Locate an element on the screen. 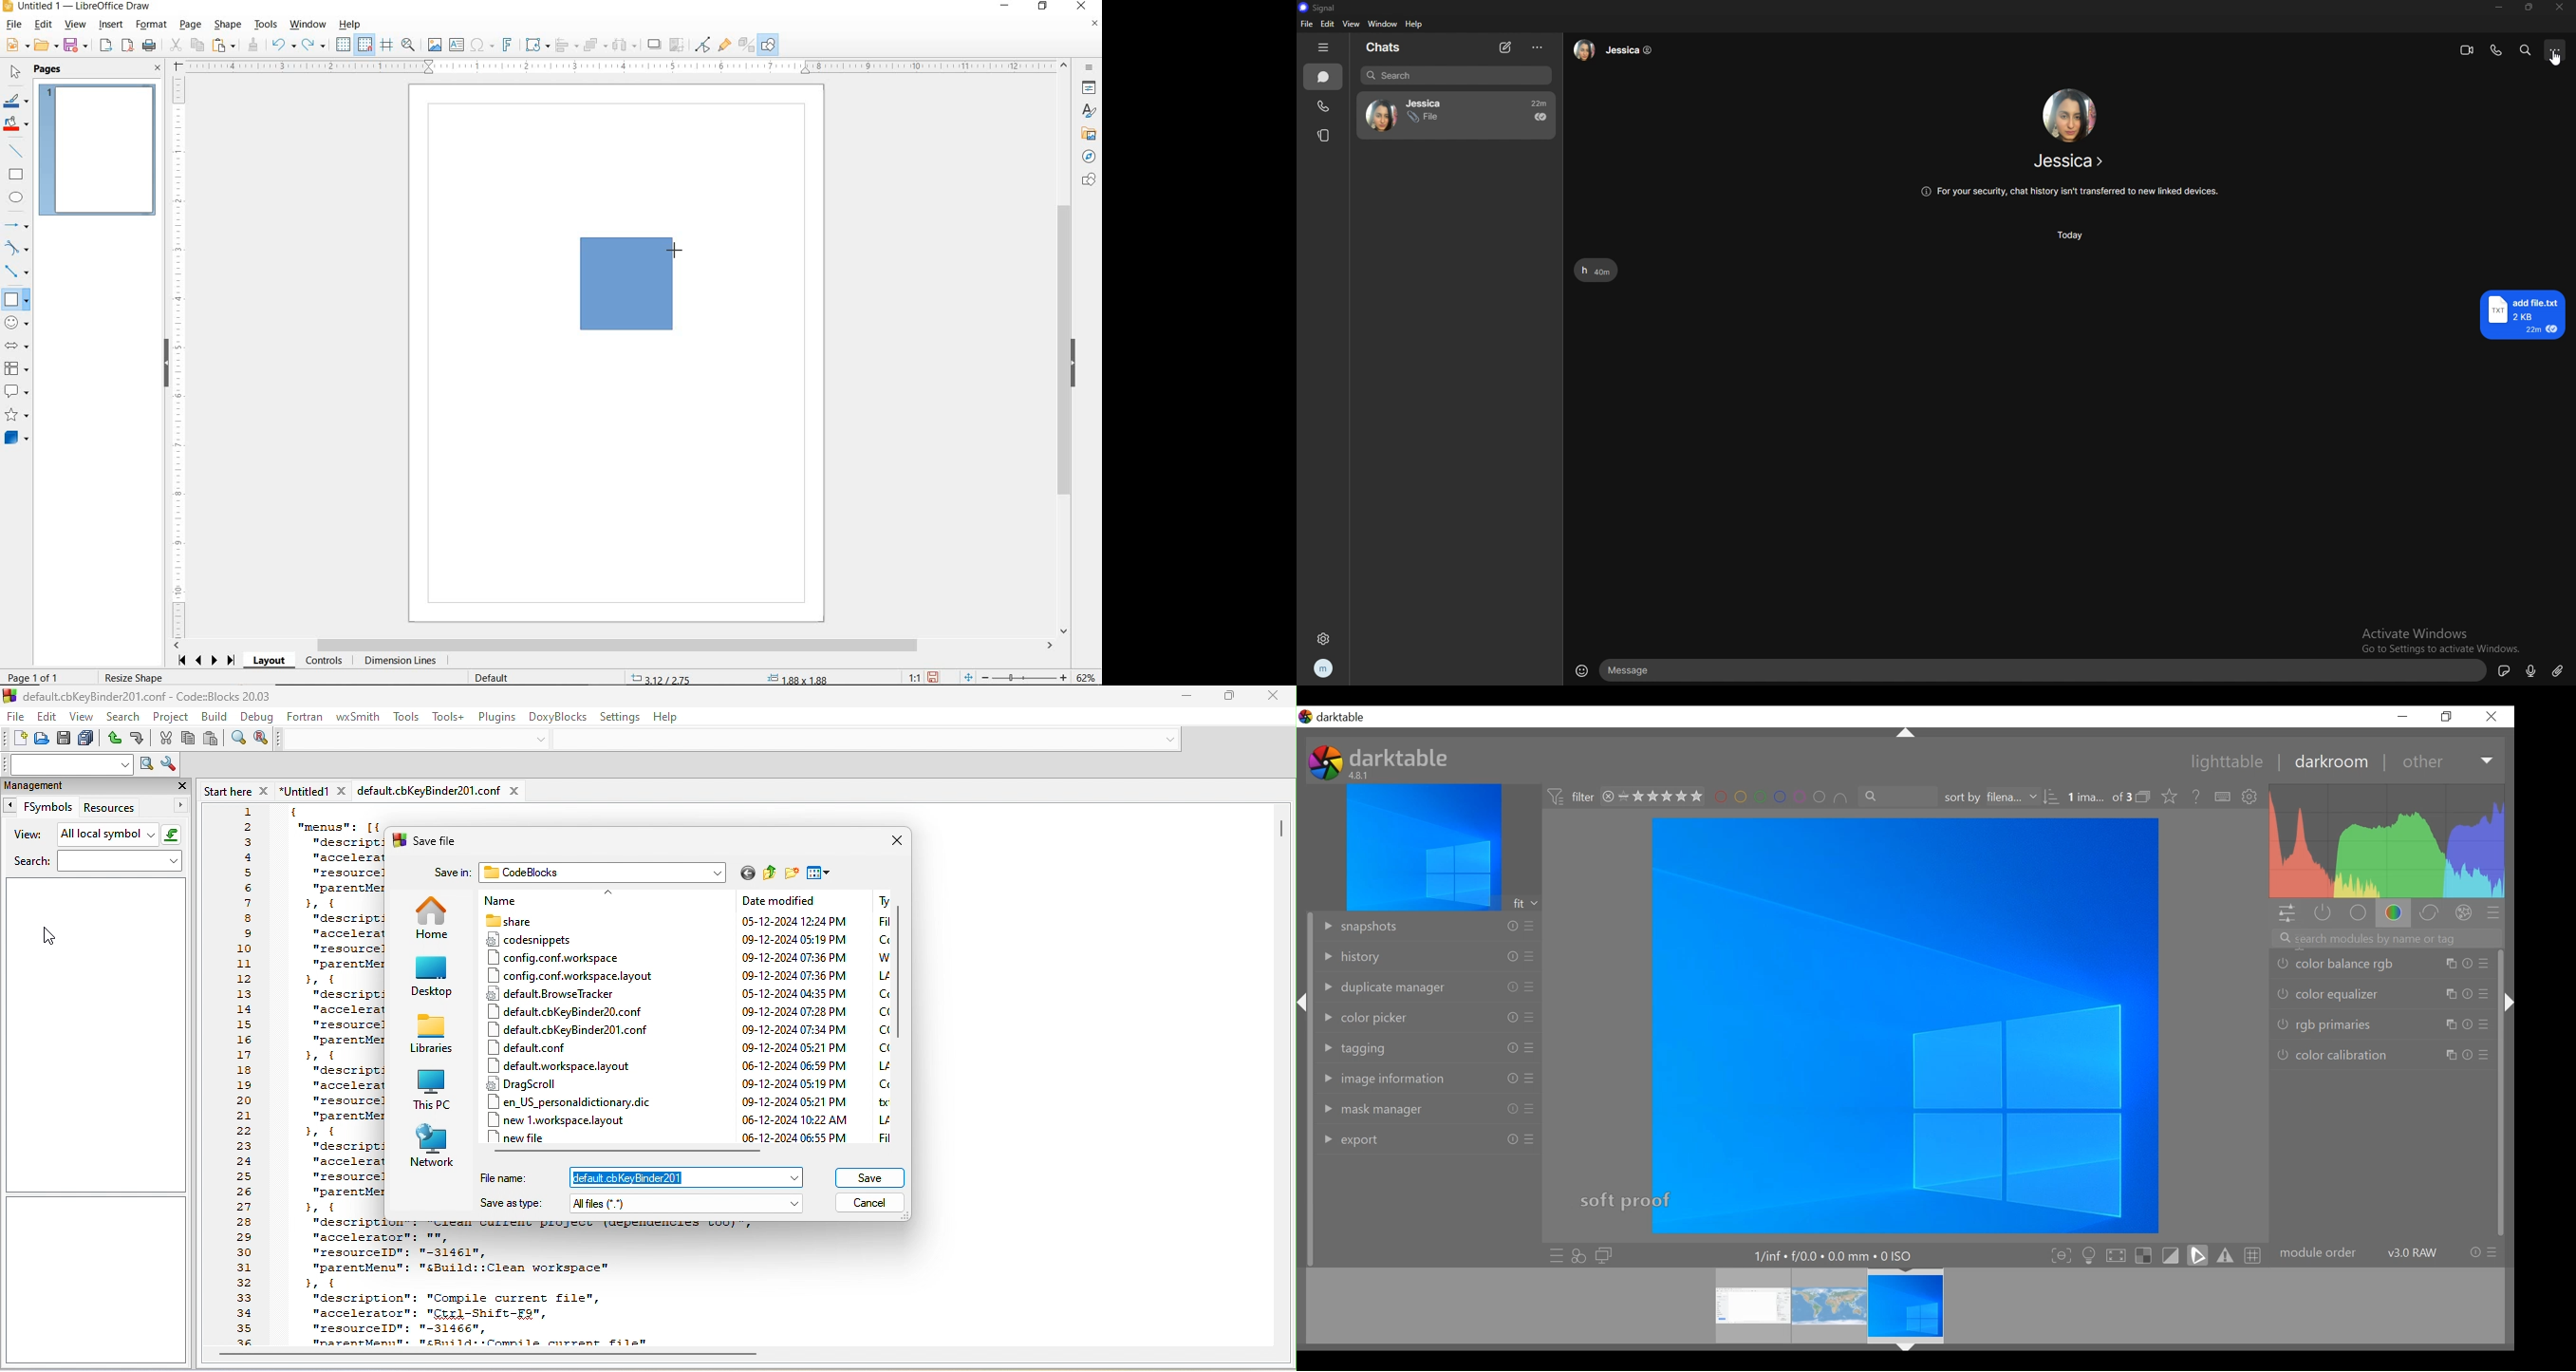 The image size is (2576, 1372). Jessica is located at coordinates (1429, 102).